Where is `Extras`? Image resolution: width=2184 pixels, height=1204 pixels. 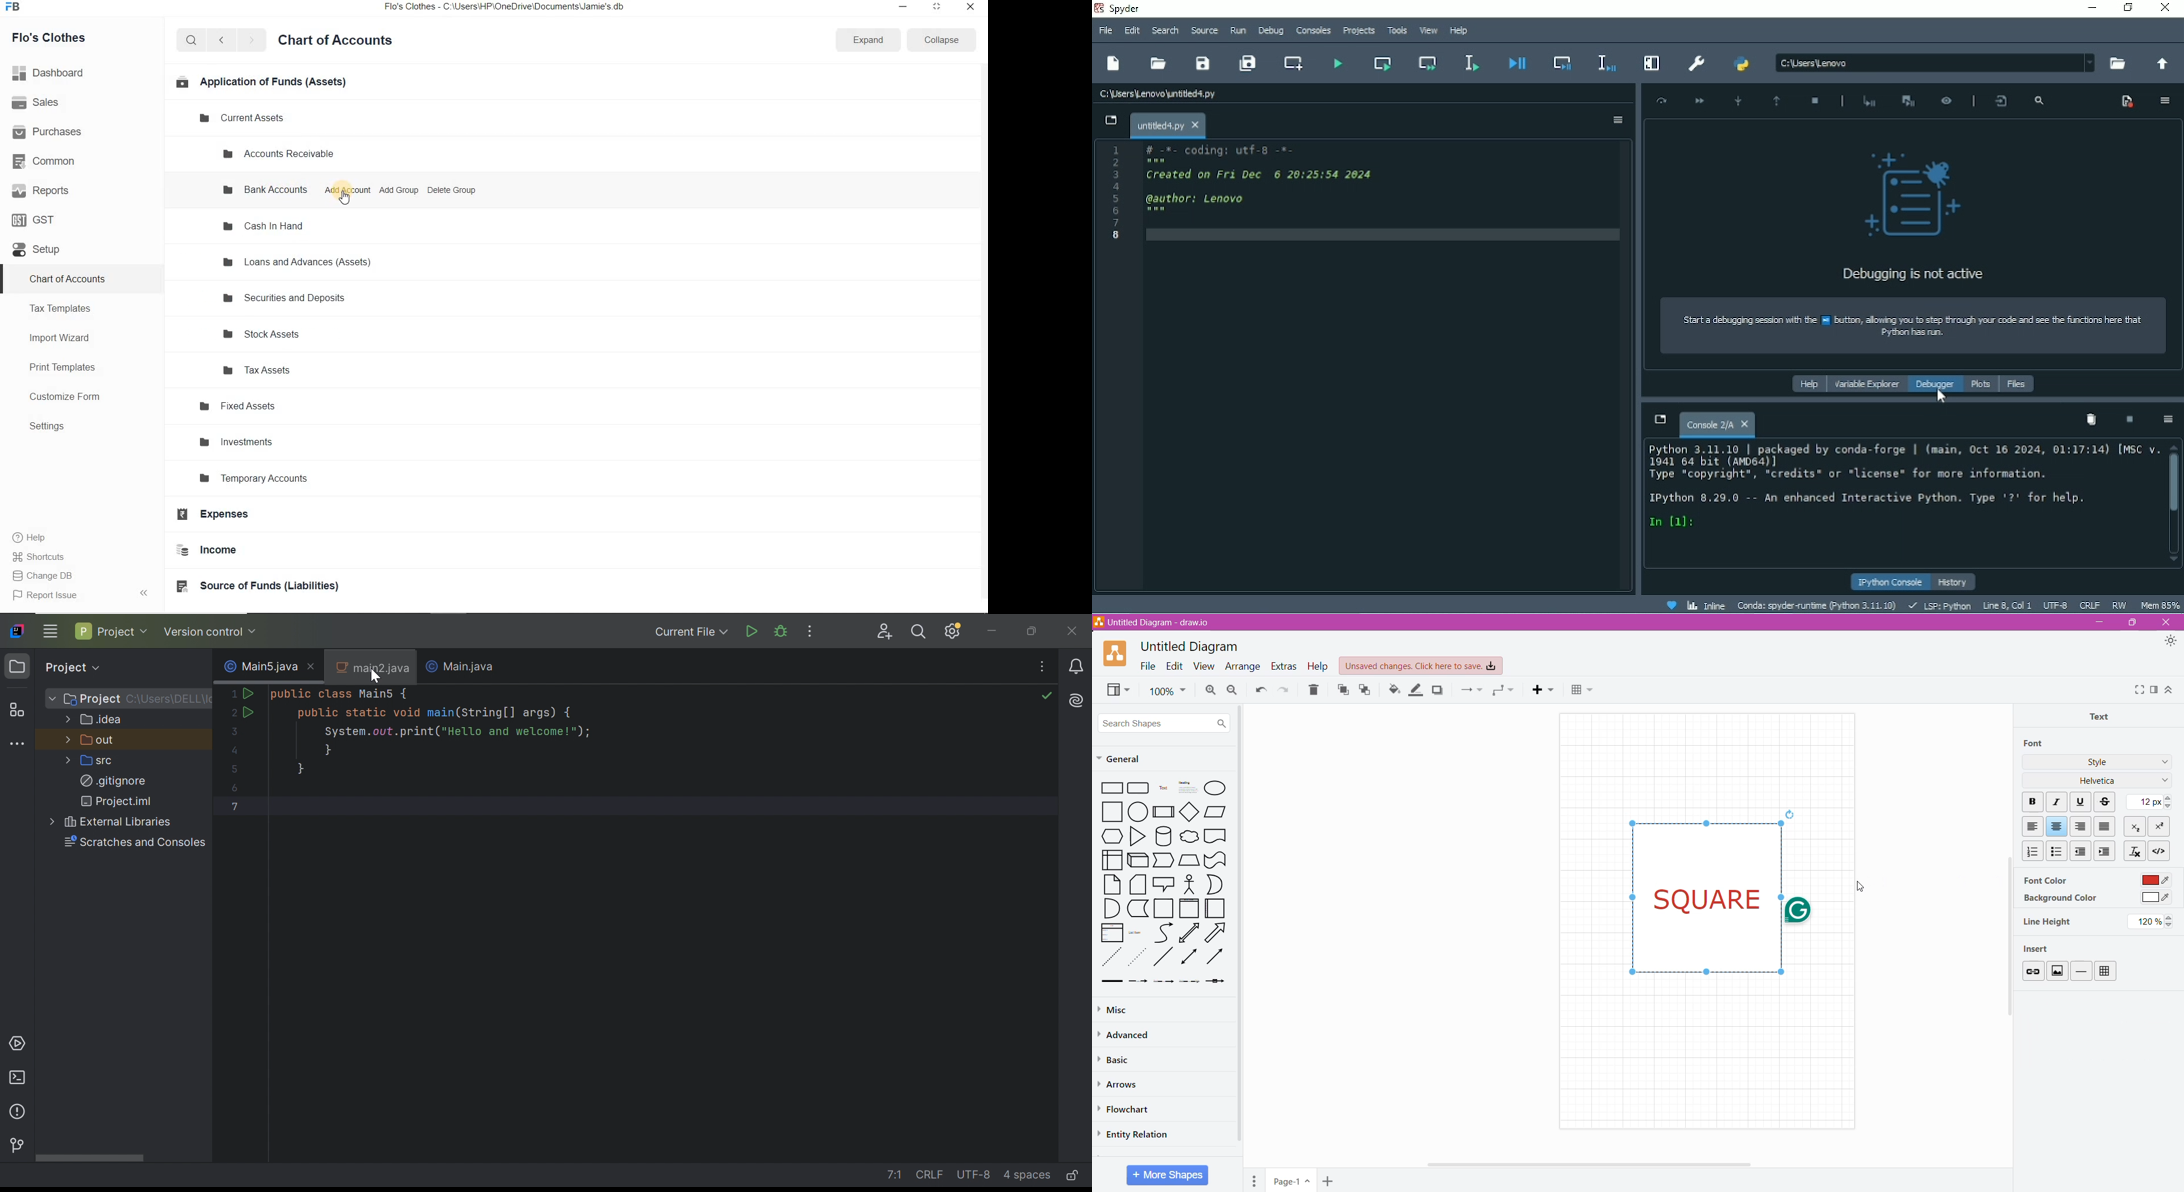
Extras is located at coordinates (1284, 666).